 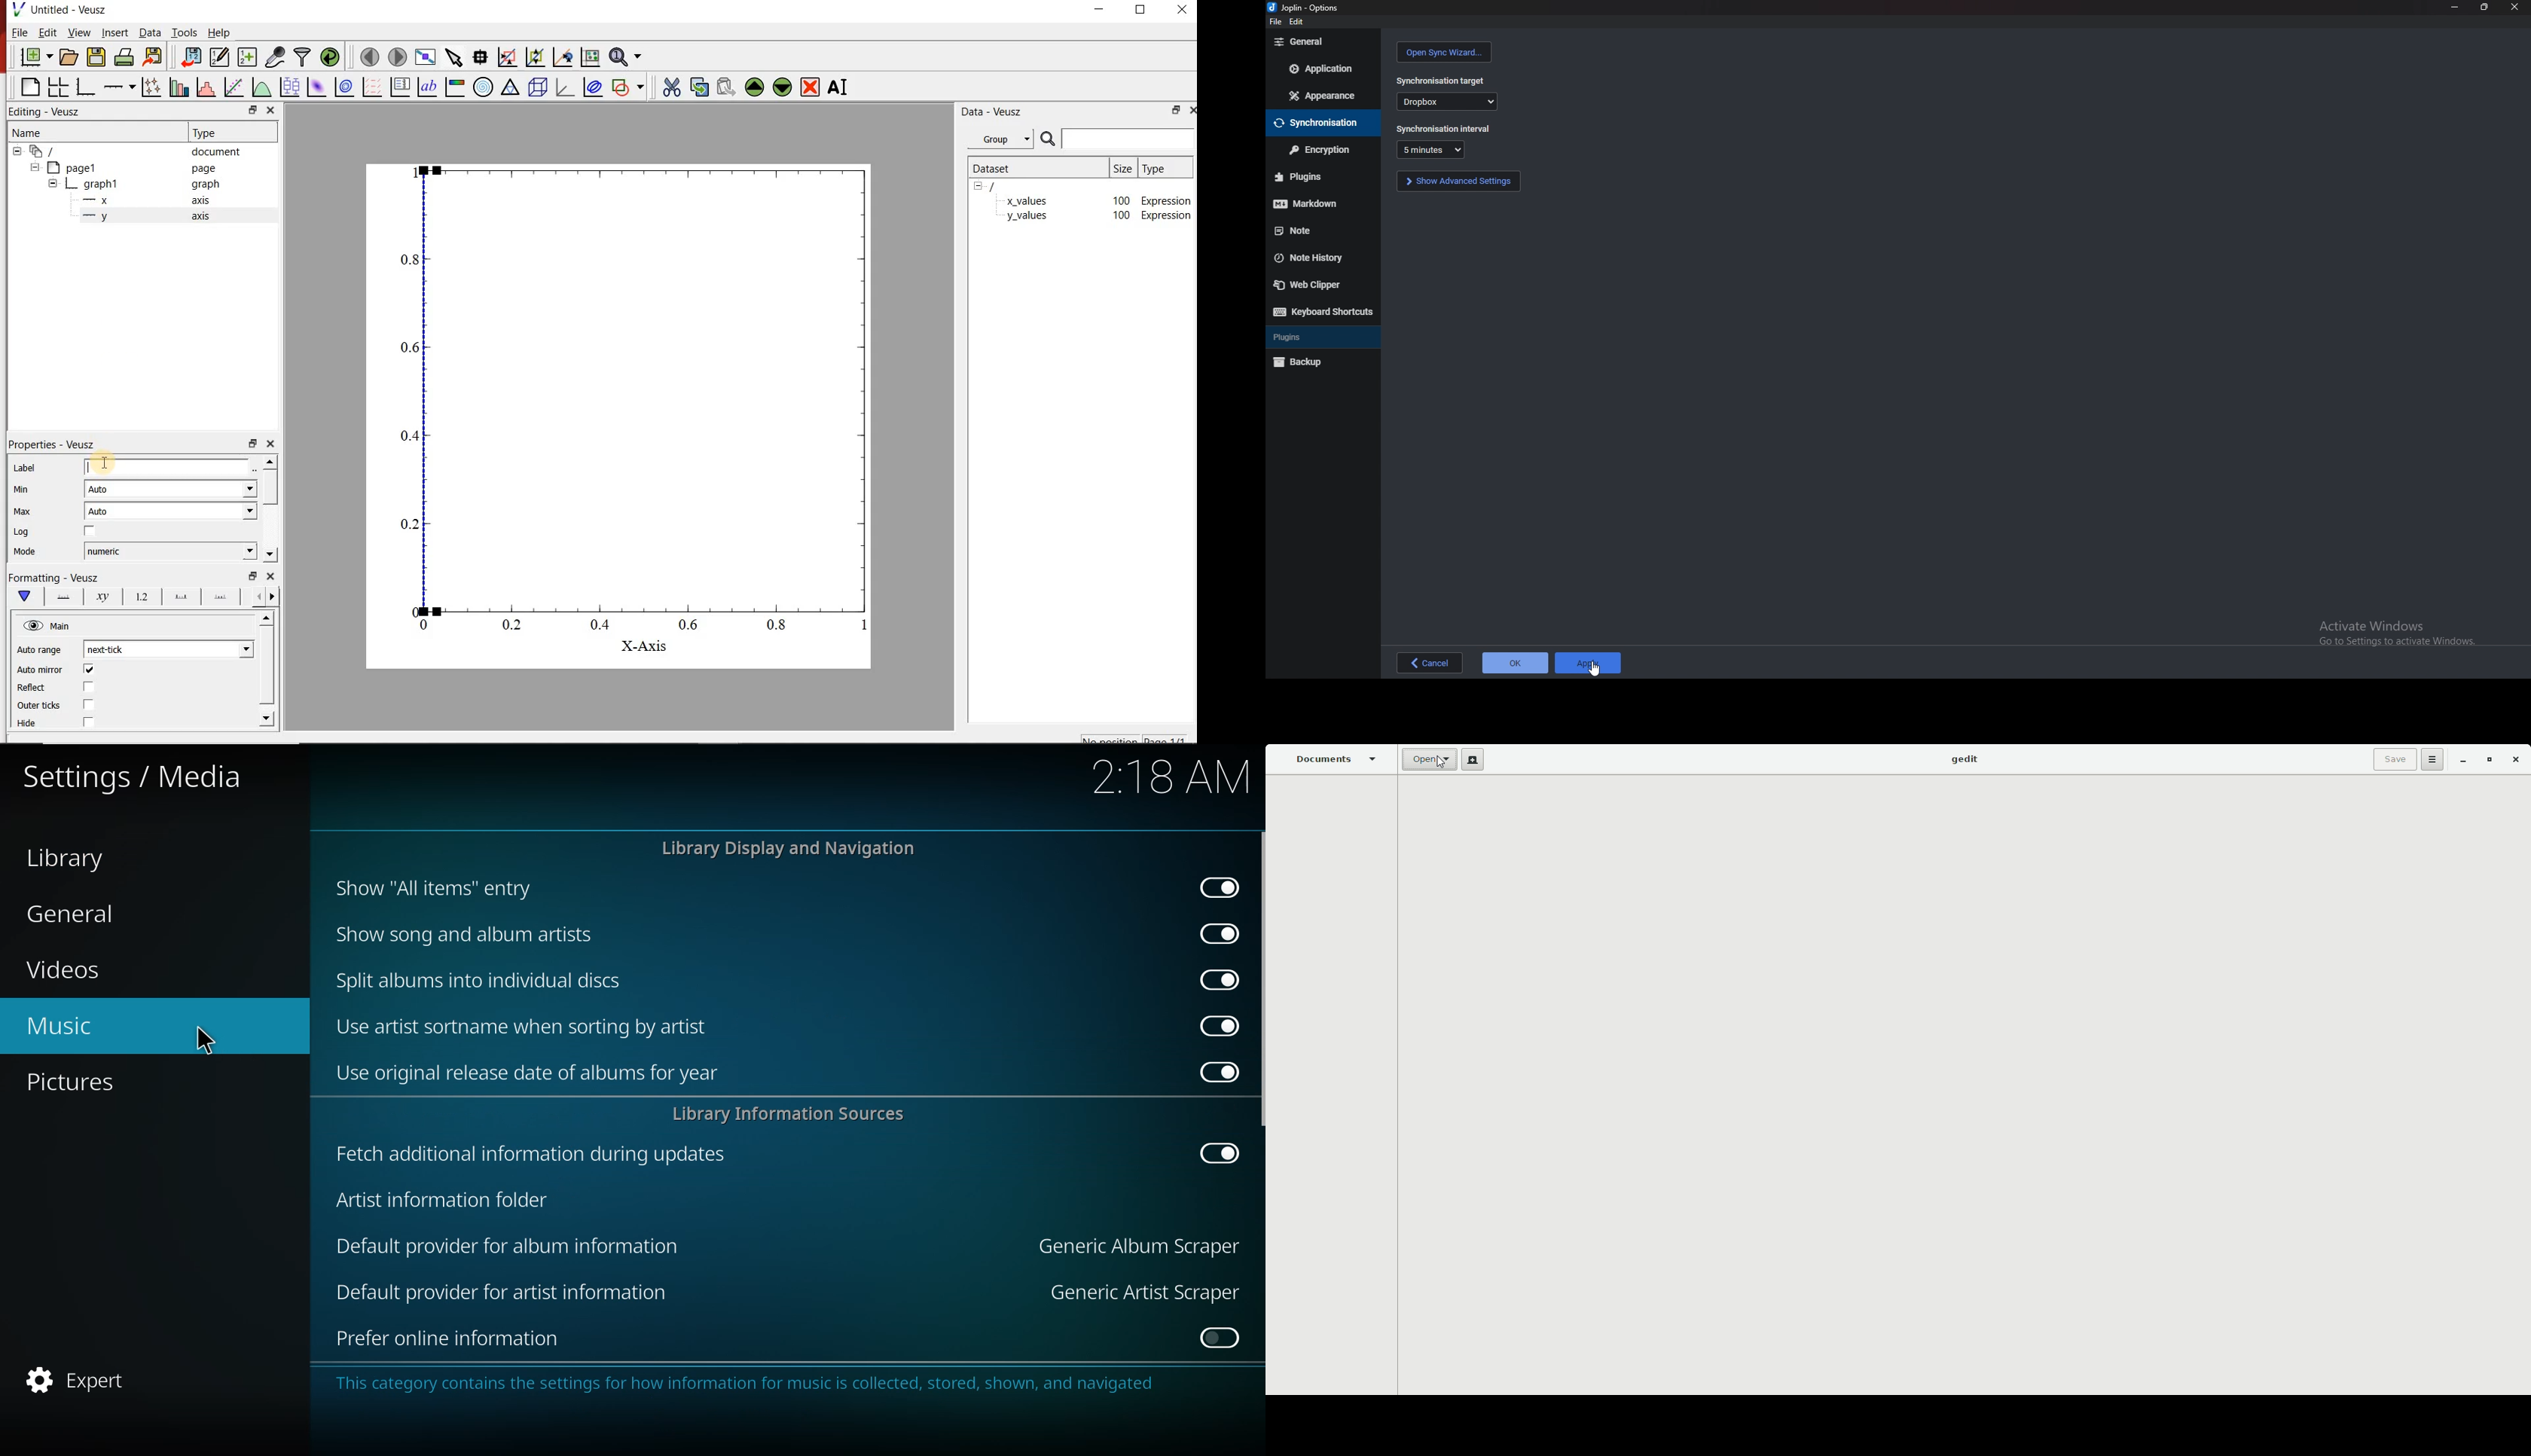 I want to click on library display and navigation, so click(x=788, y=848).